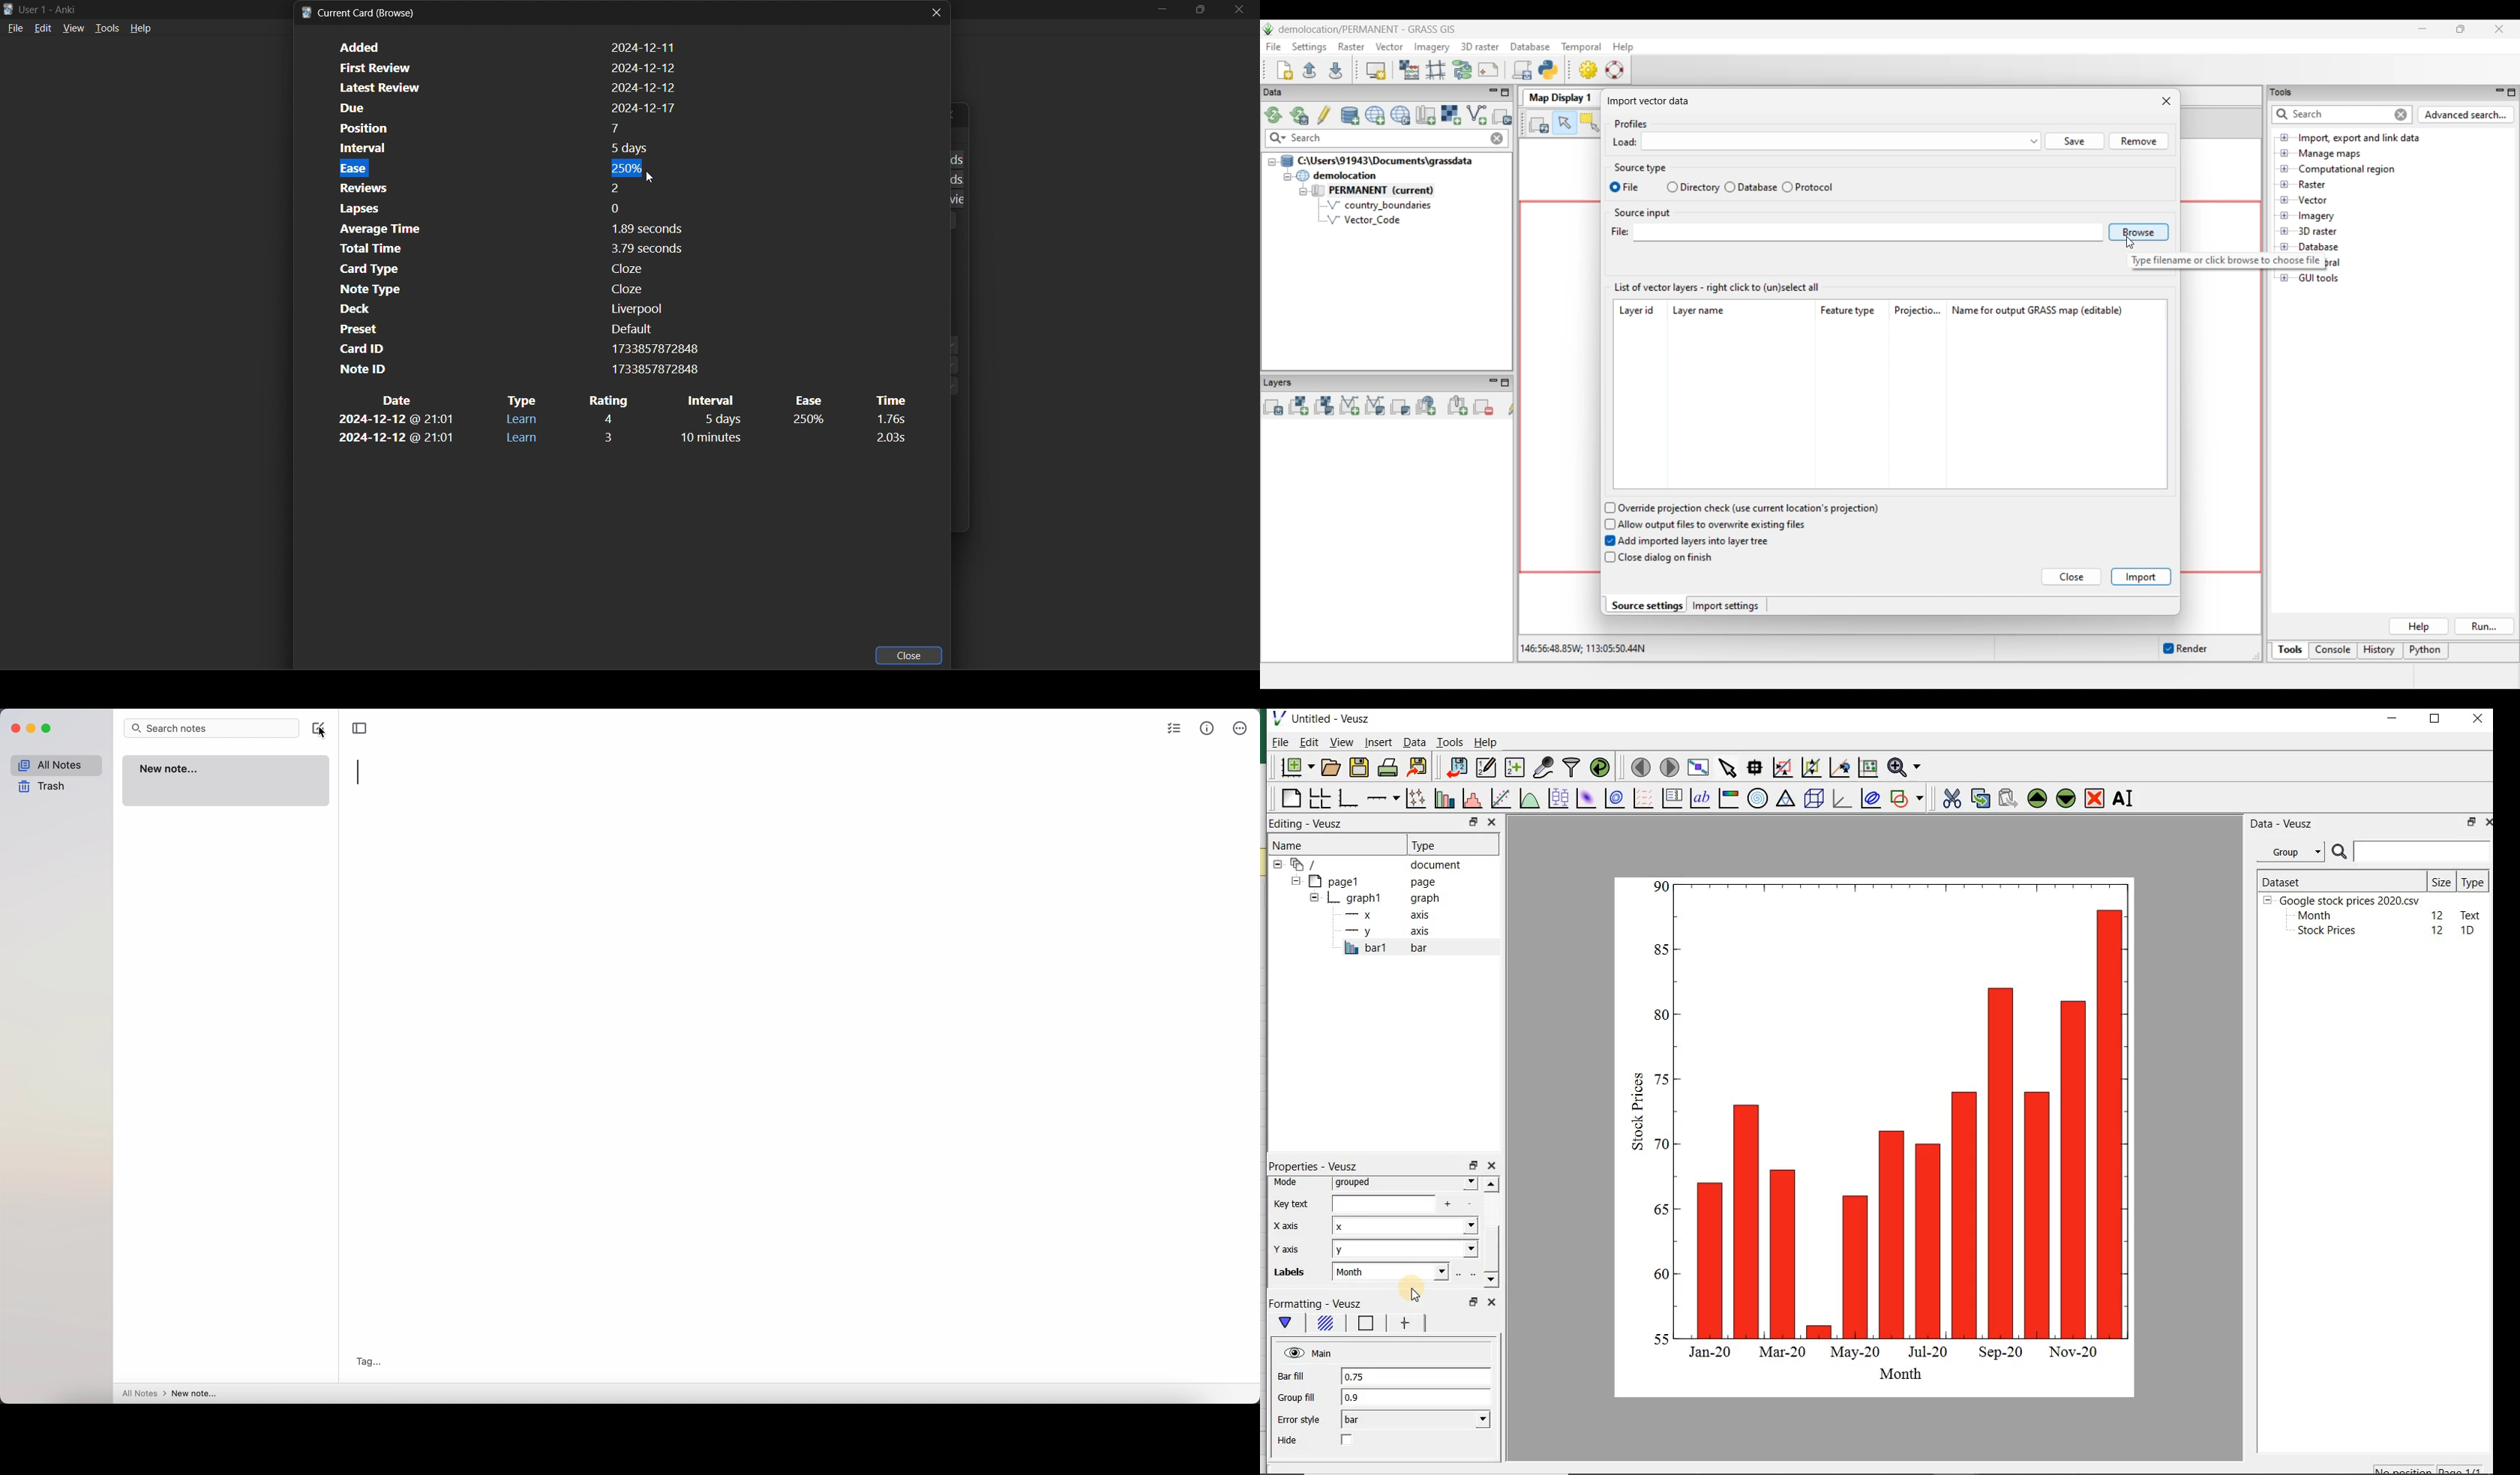 The height and width of the screenshot is (1484, 2520). What do you see at coordinates (723, 439) in the screenshot?
I see `interval` at bounding box center [723, 439].